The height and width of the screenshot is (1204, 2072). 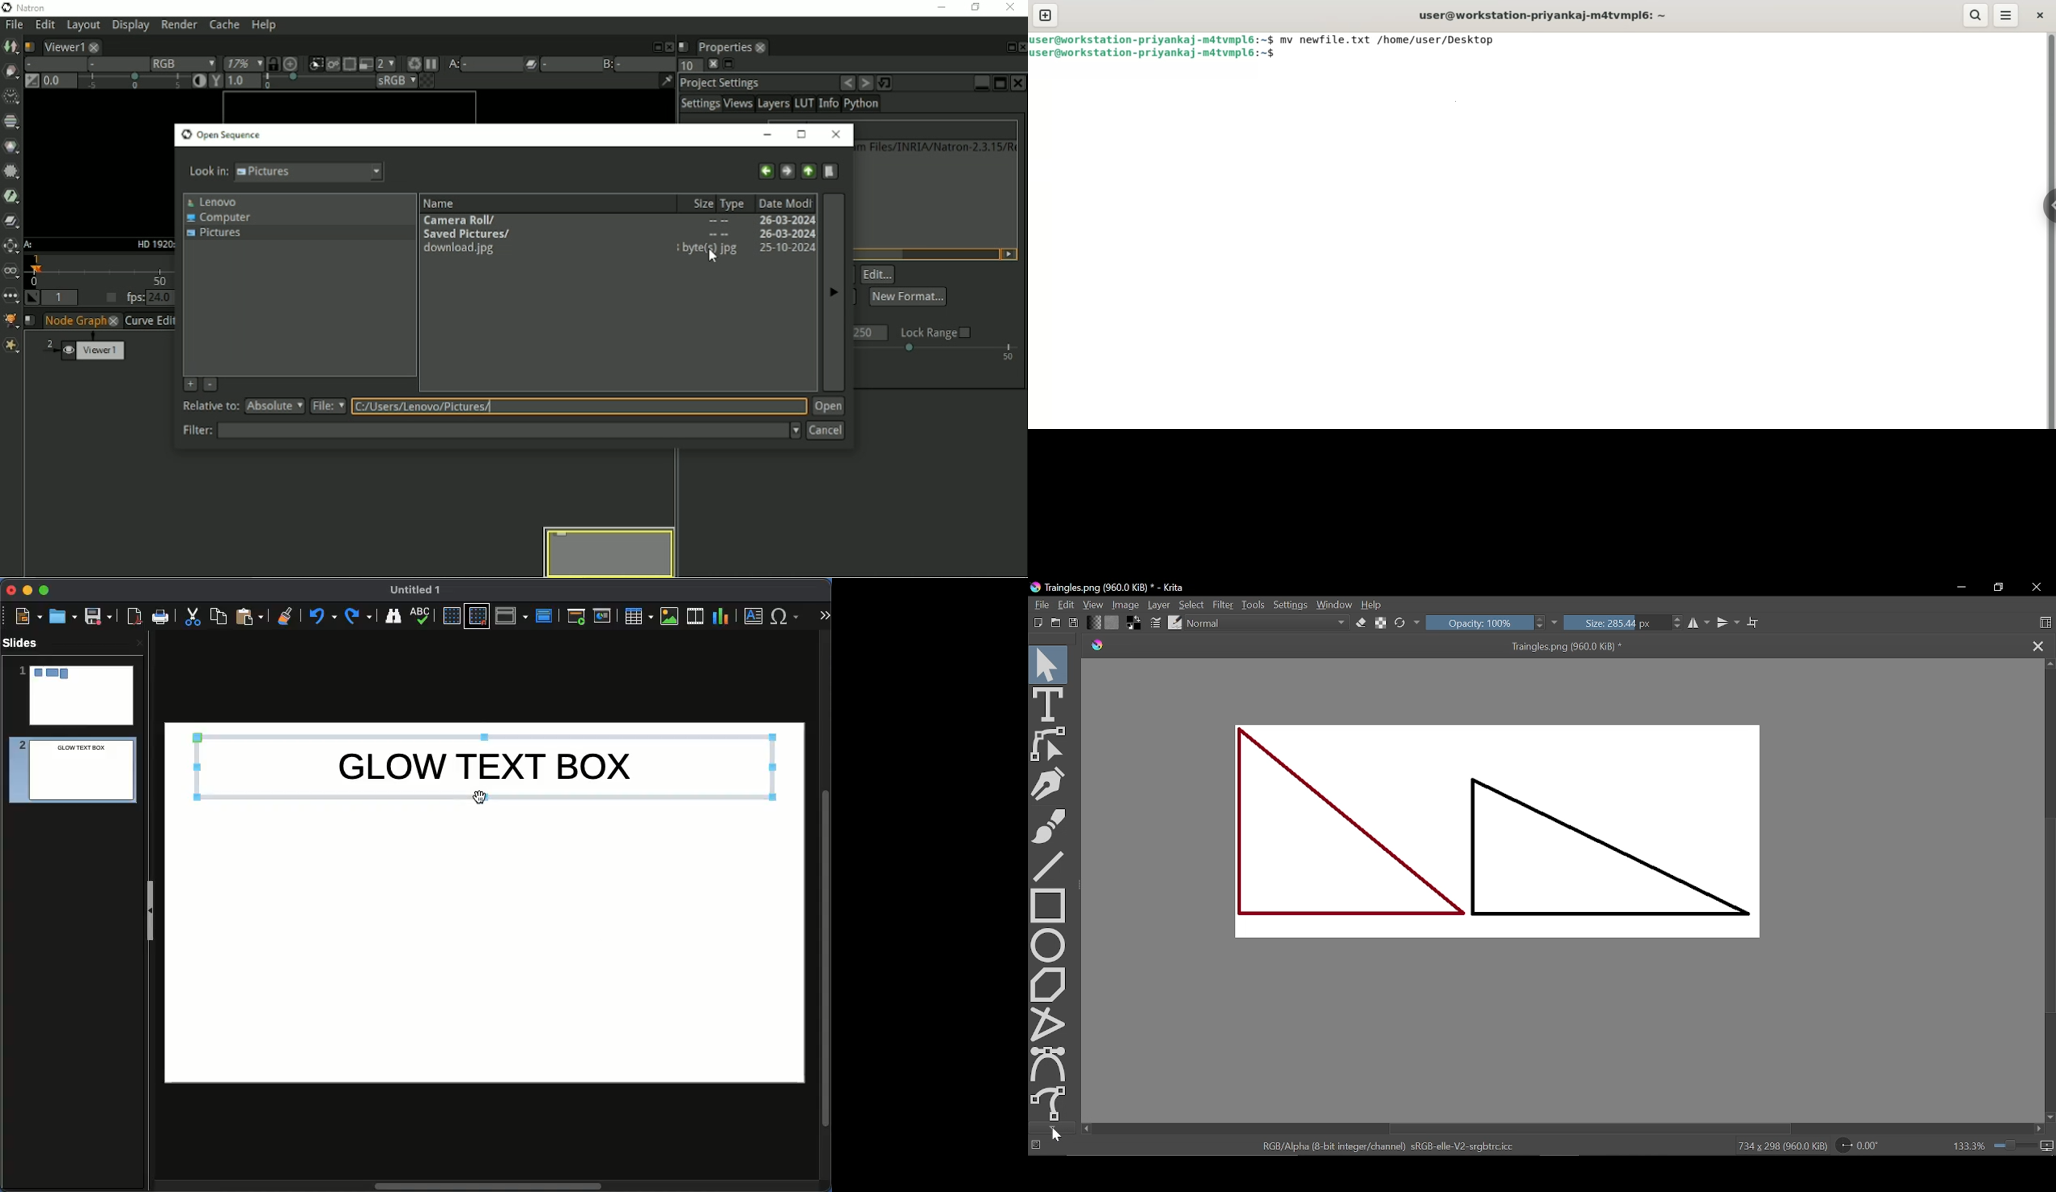 What do you see at coordinates (2050, 665) in the screenshot?
I see `Move up` at bounding box center [2050, 665].